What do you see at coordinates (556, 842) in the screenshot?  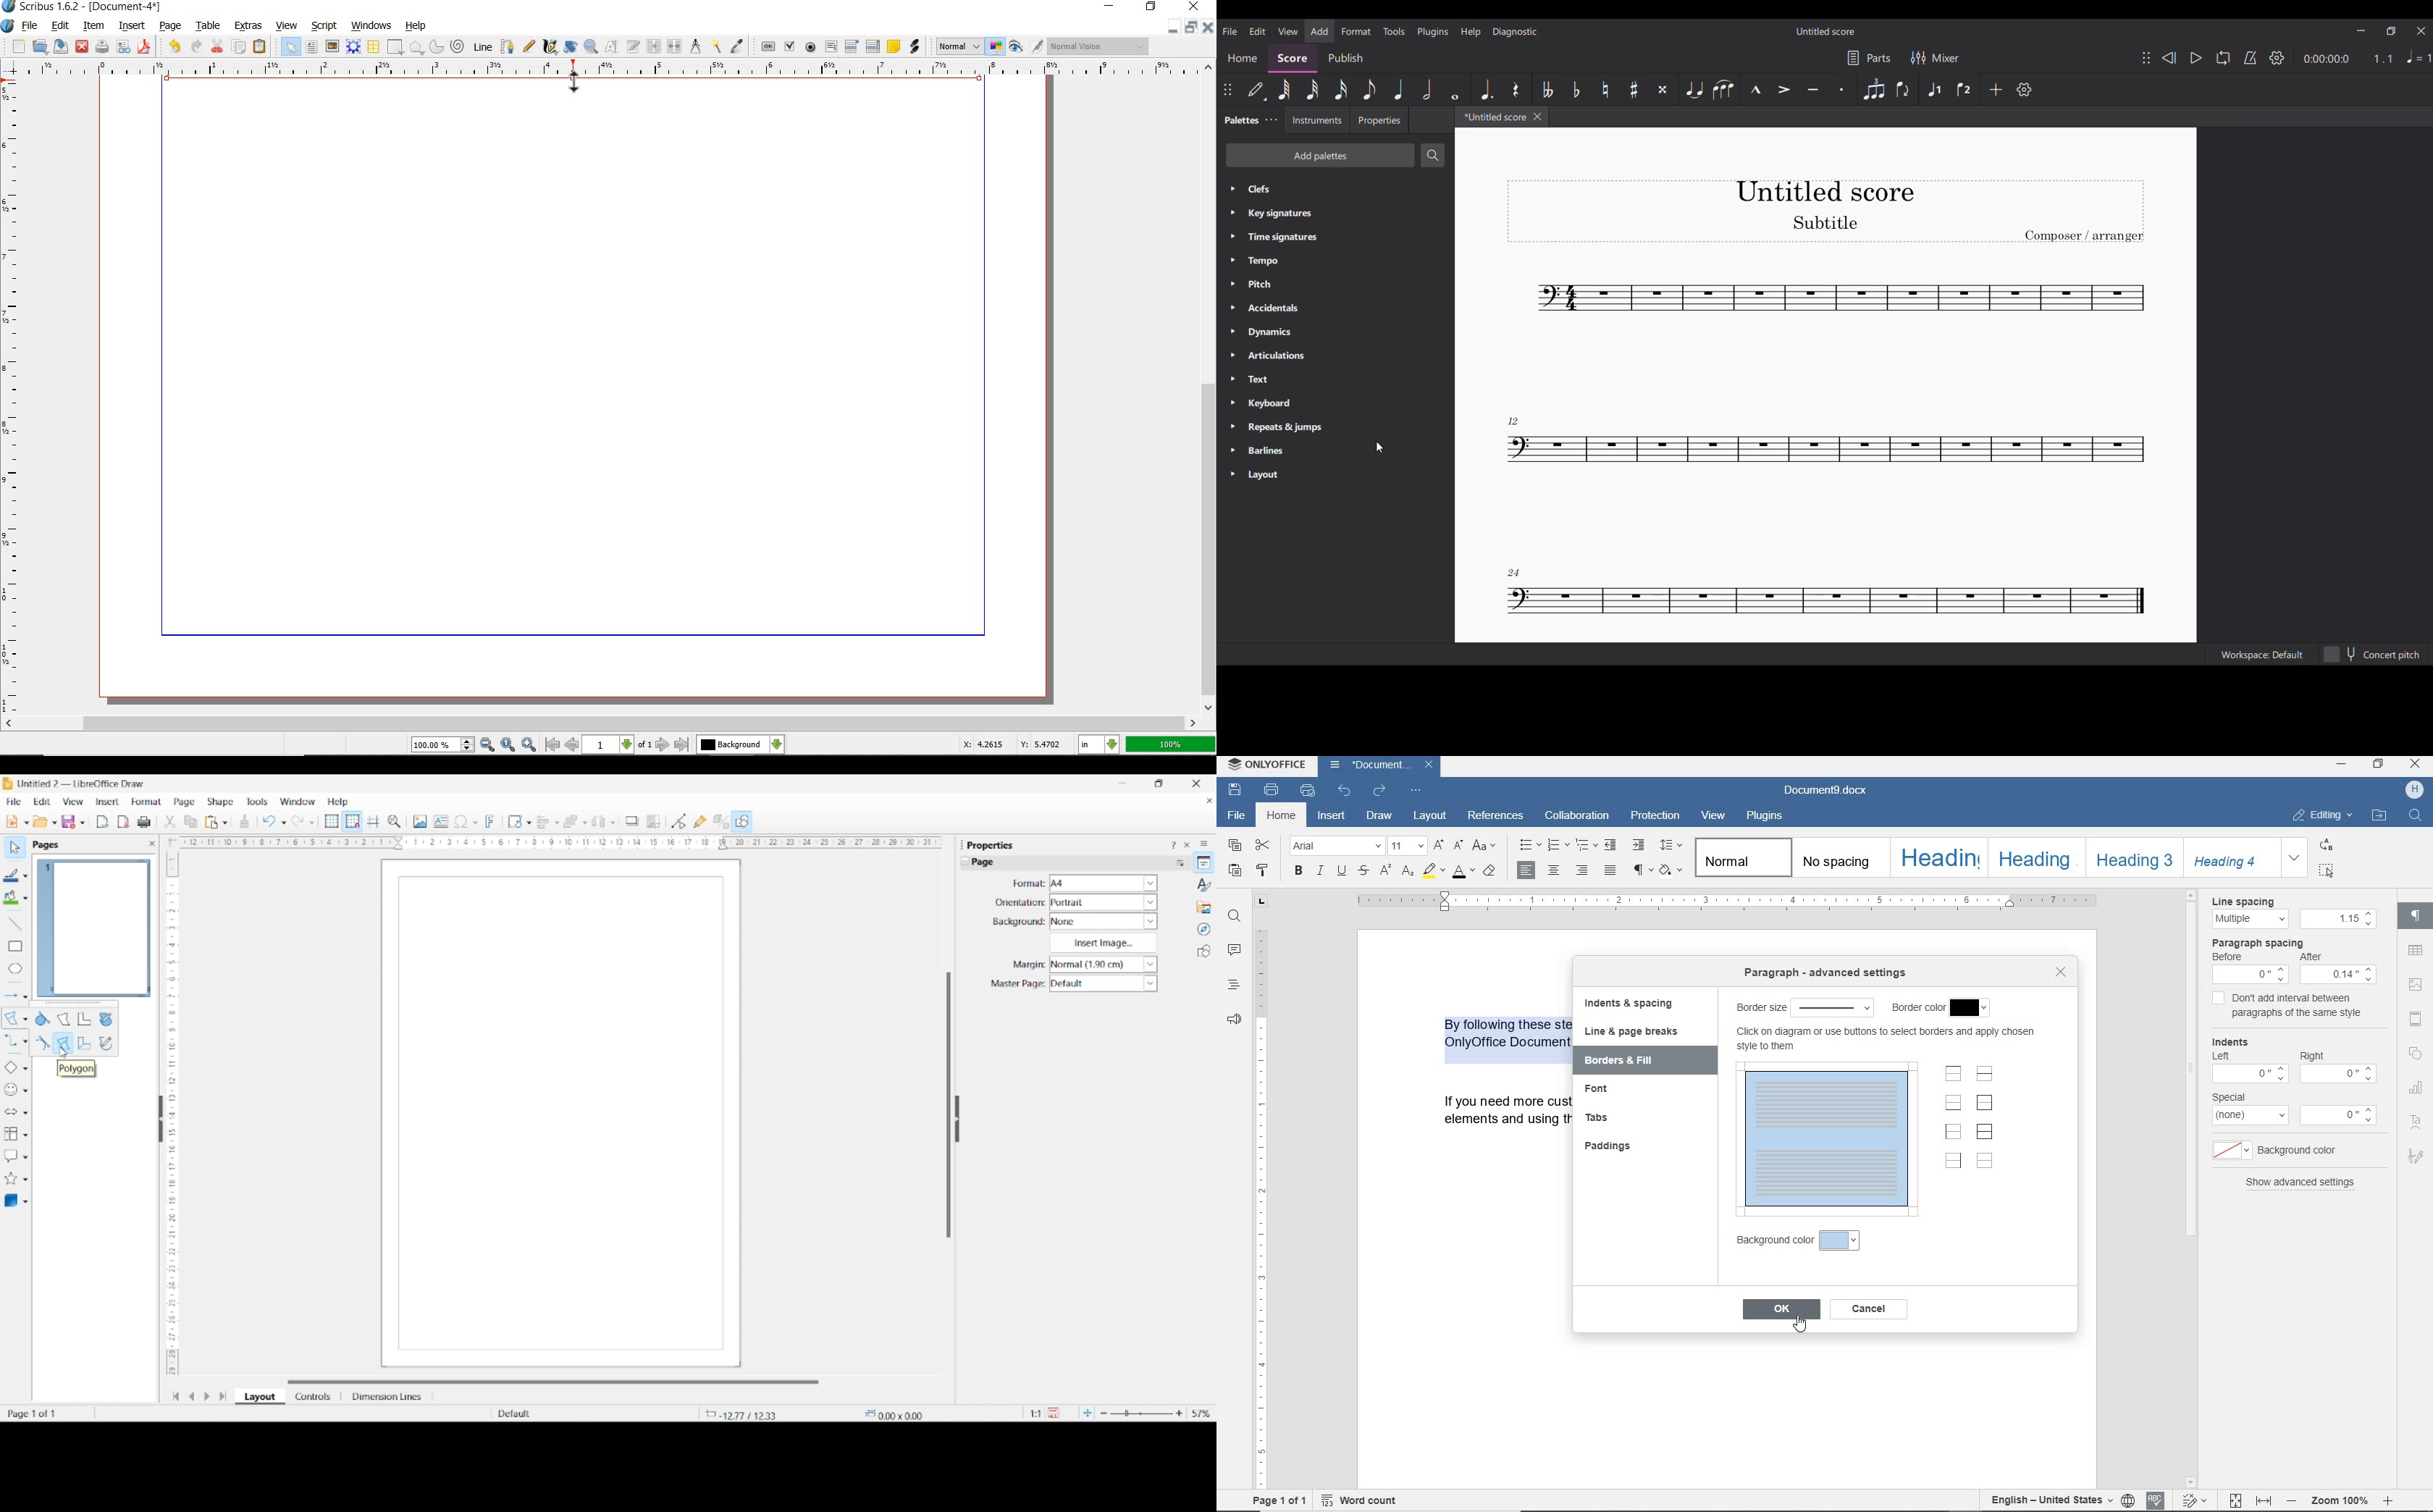 I see `Horizontal ruler` at bounding box center [556, 842].